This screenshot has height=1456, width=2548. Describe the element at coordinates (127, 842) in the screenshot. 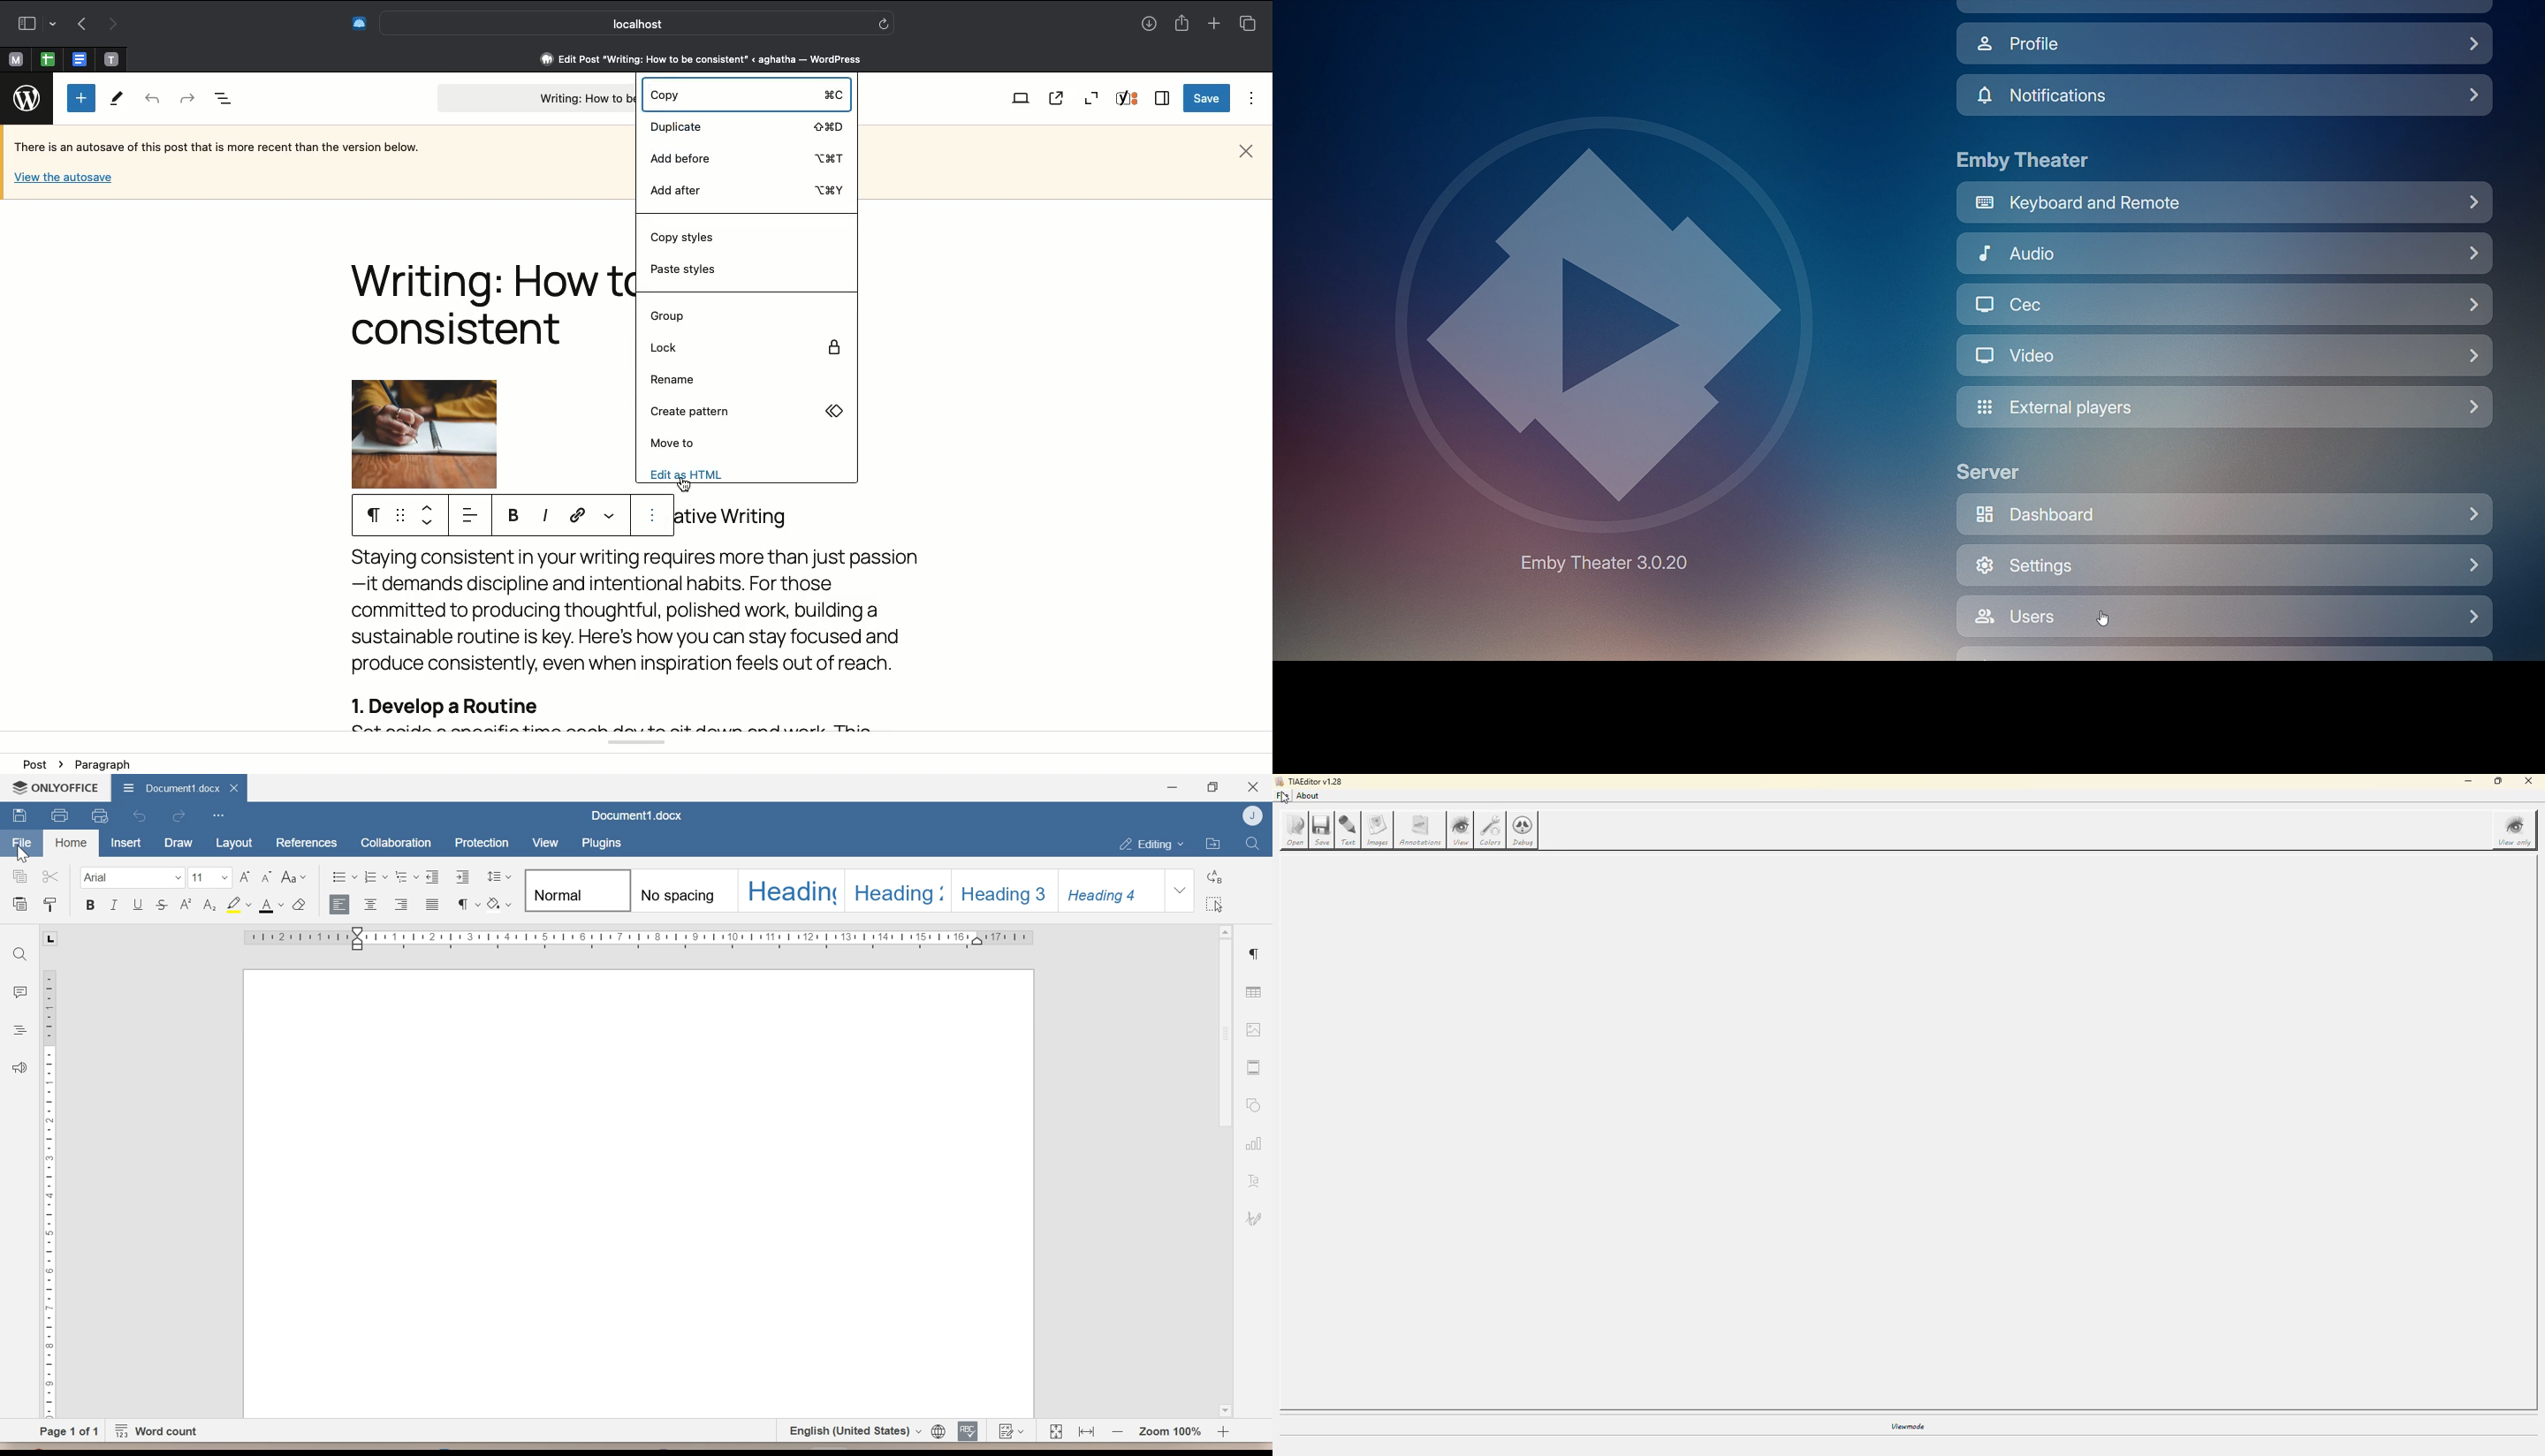

I see `Insert` at that location.